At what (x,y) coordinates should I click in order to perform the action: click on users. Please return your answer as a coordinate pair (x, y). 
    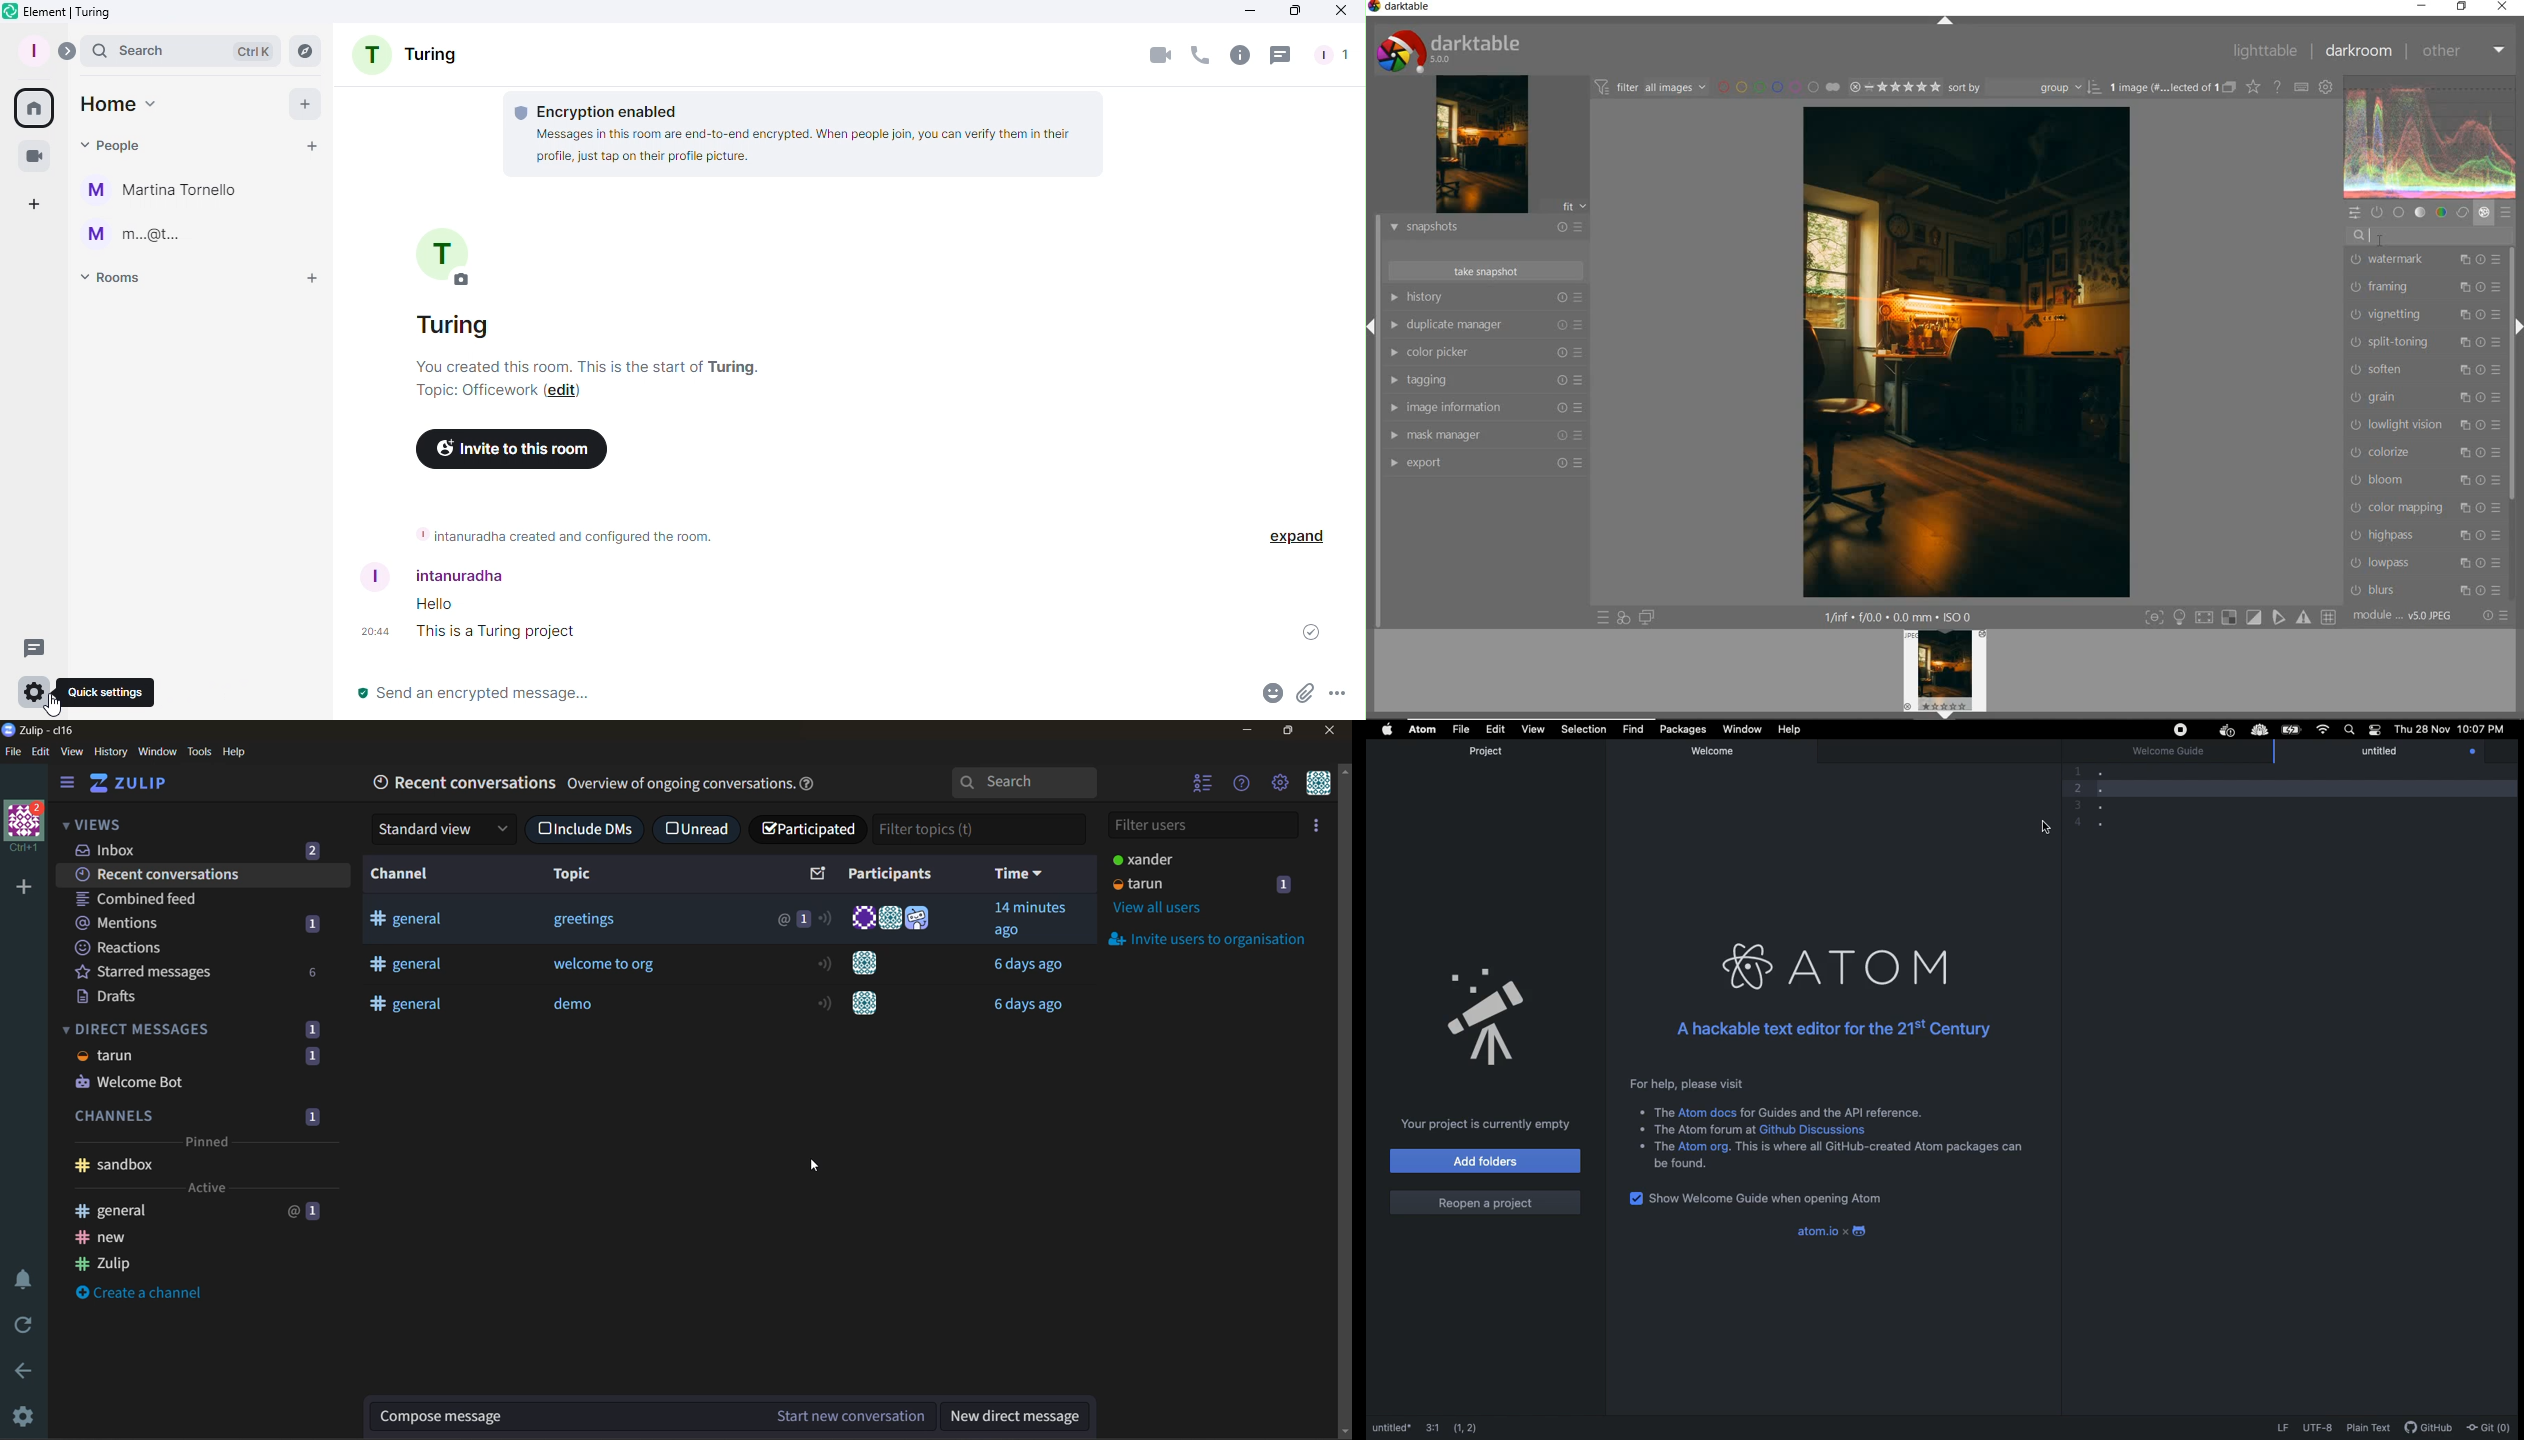
    Looking at the image, I should click on (866, 963).